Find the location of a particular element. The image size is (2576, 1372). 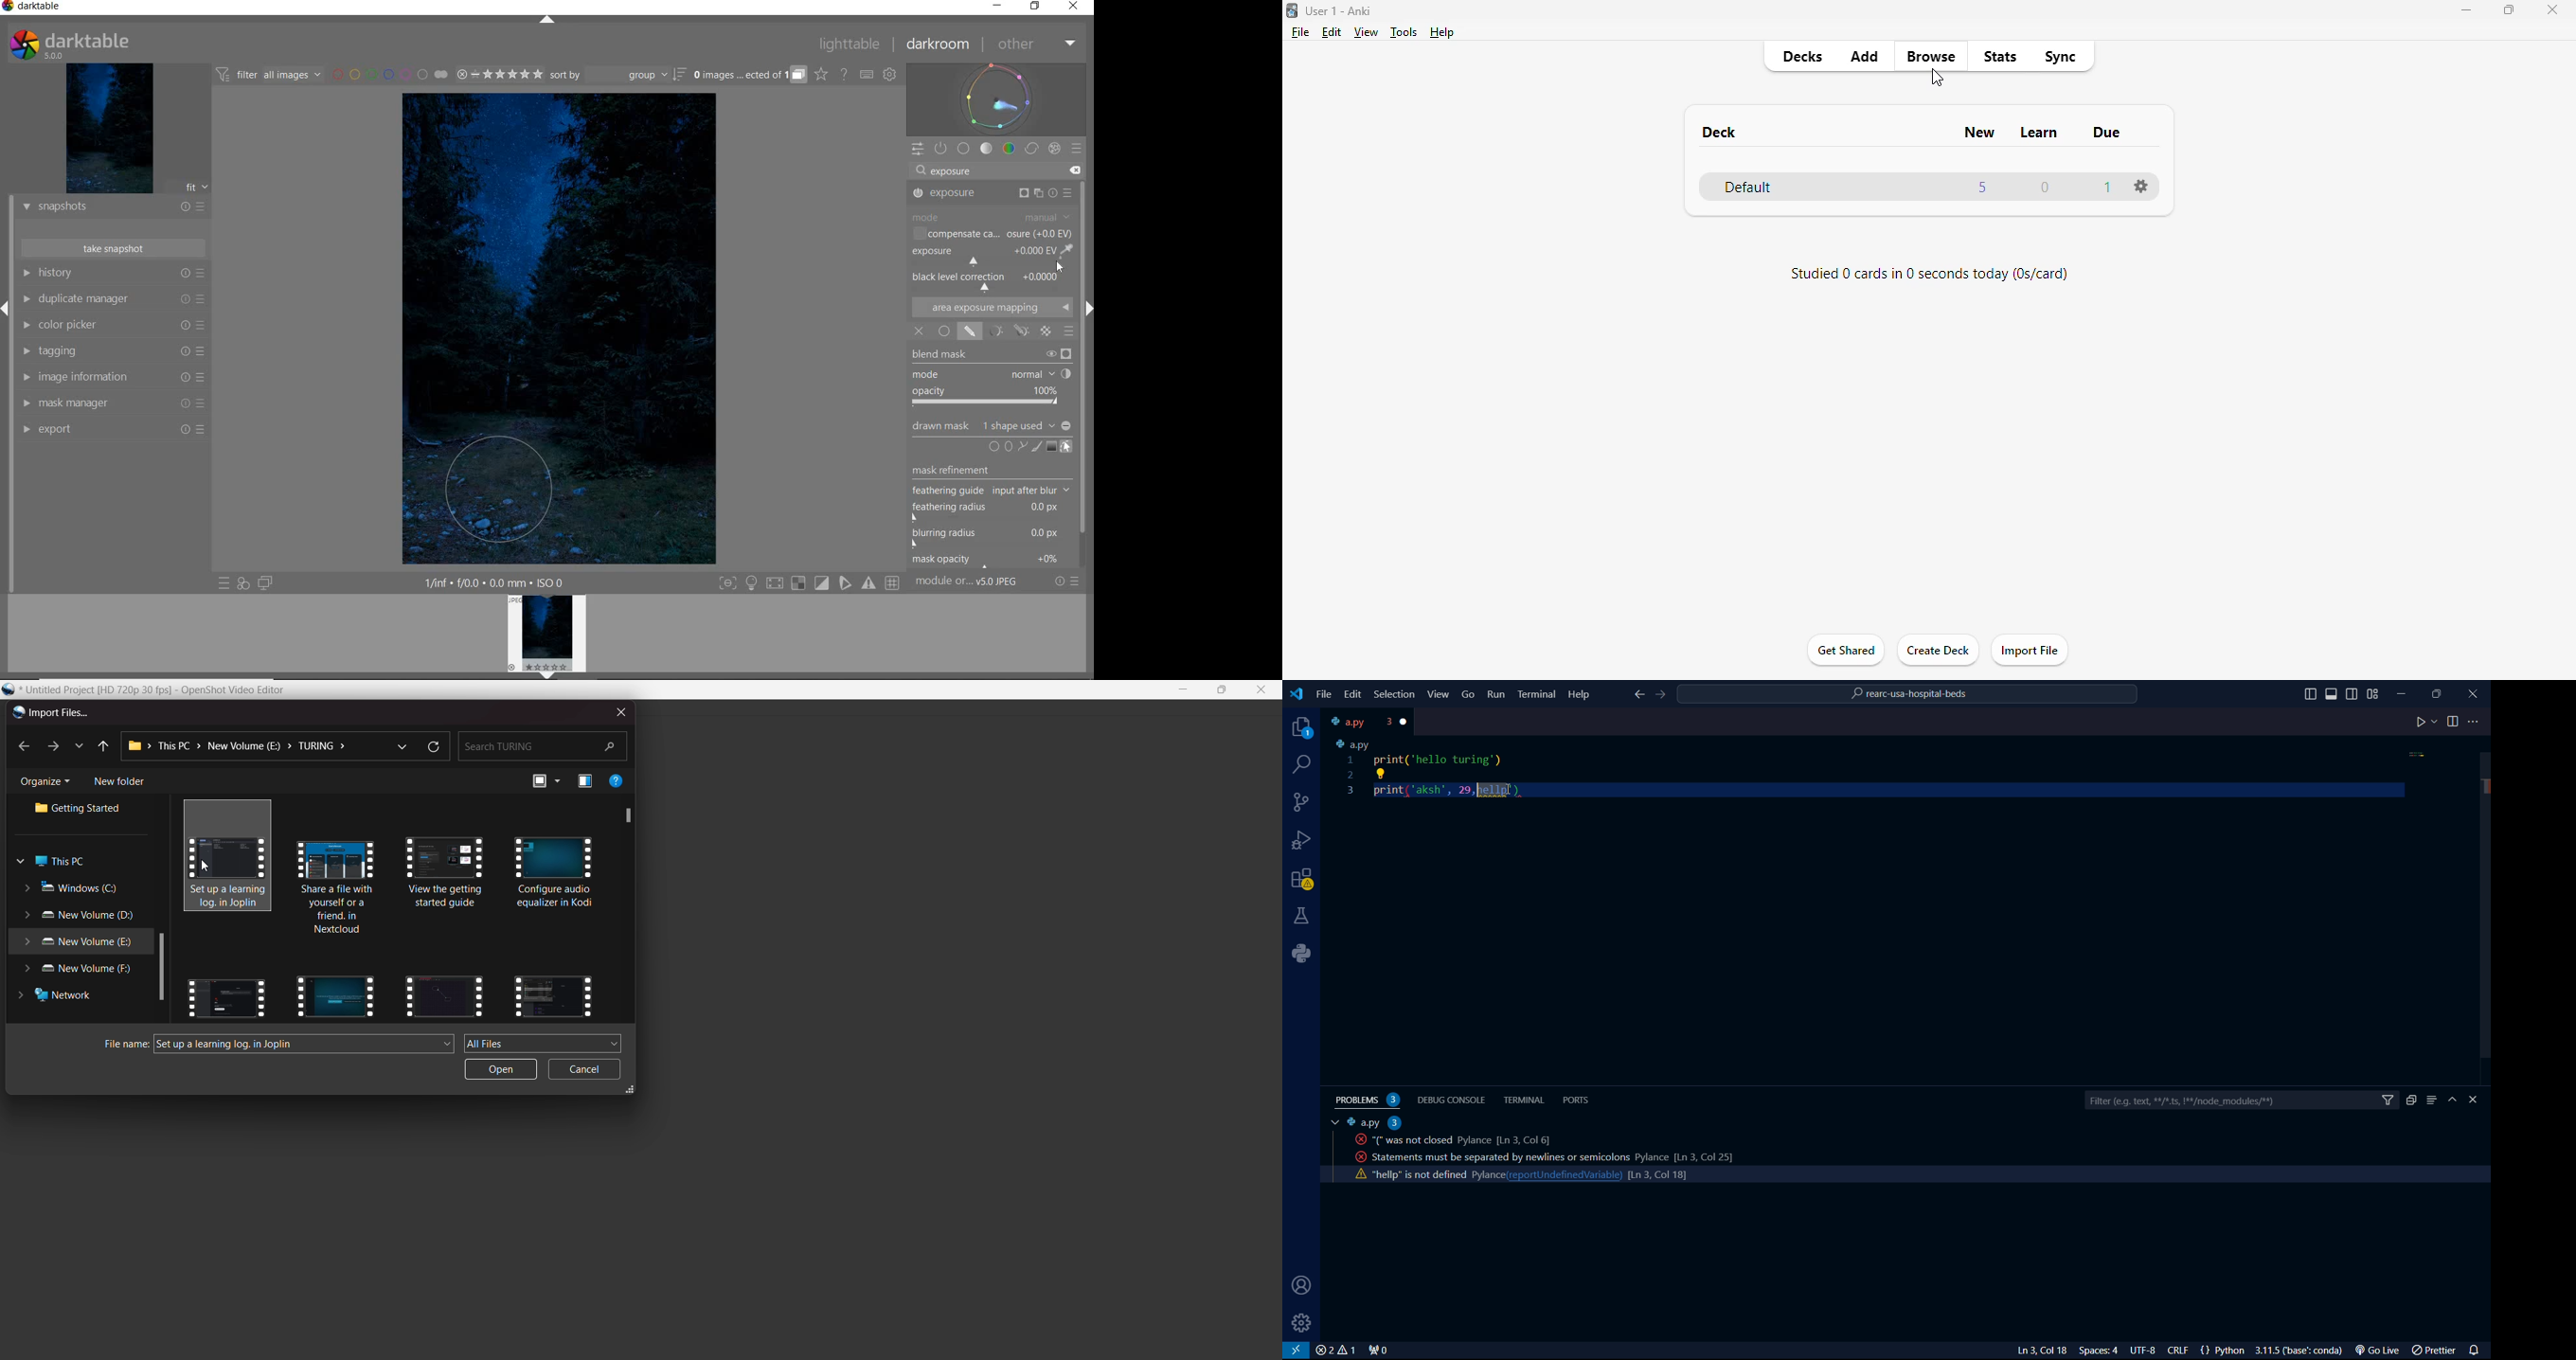

SHOW ONLY ACTIVE MODULES is located at coordinates (941, 149).